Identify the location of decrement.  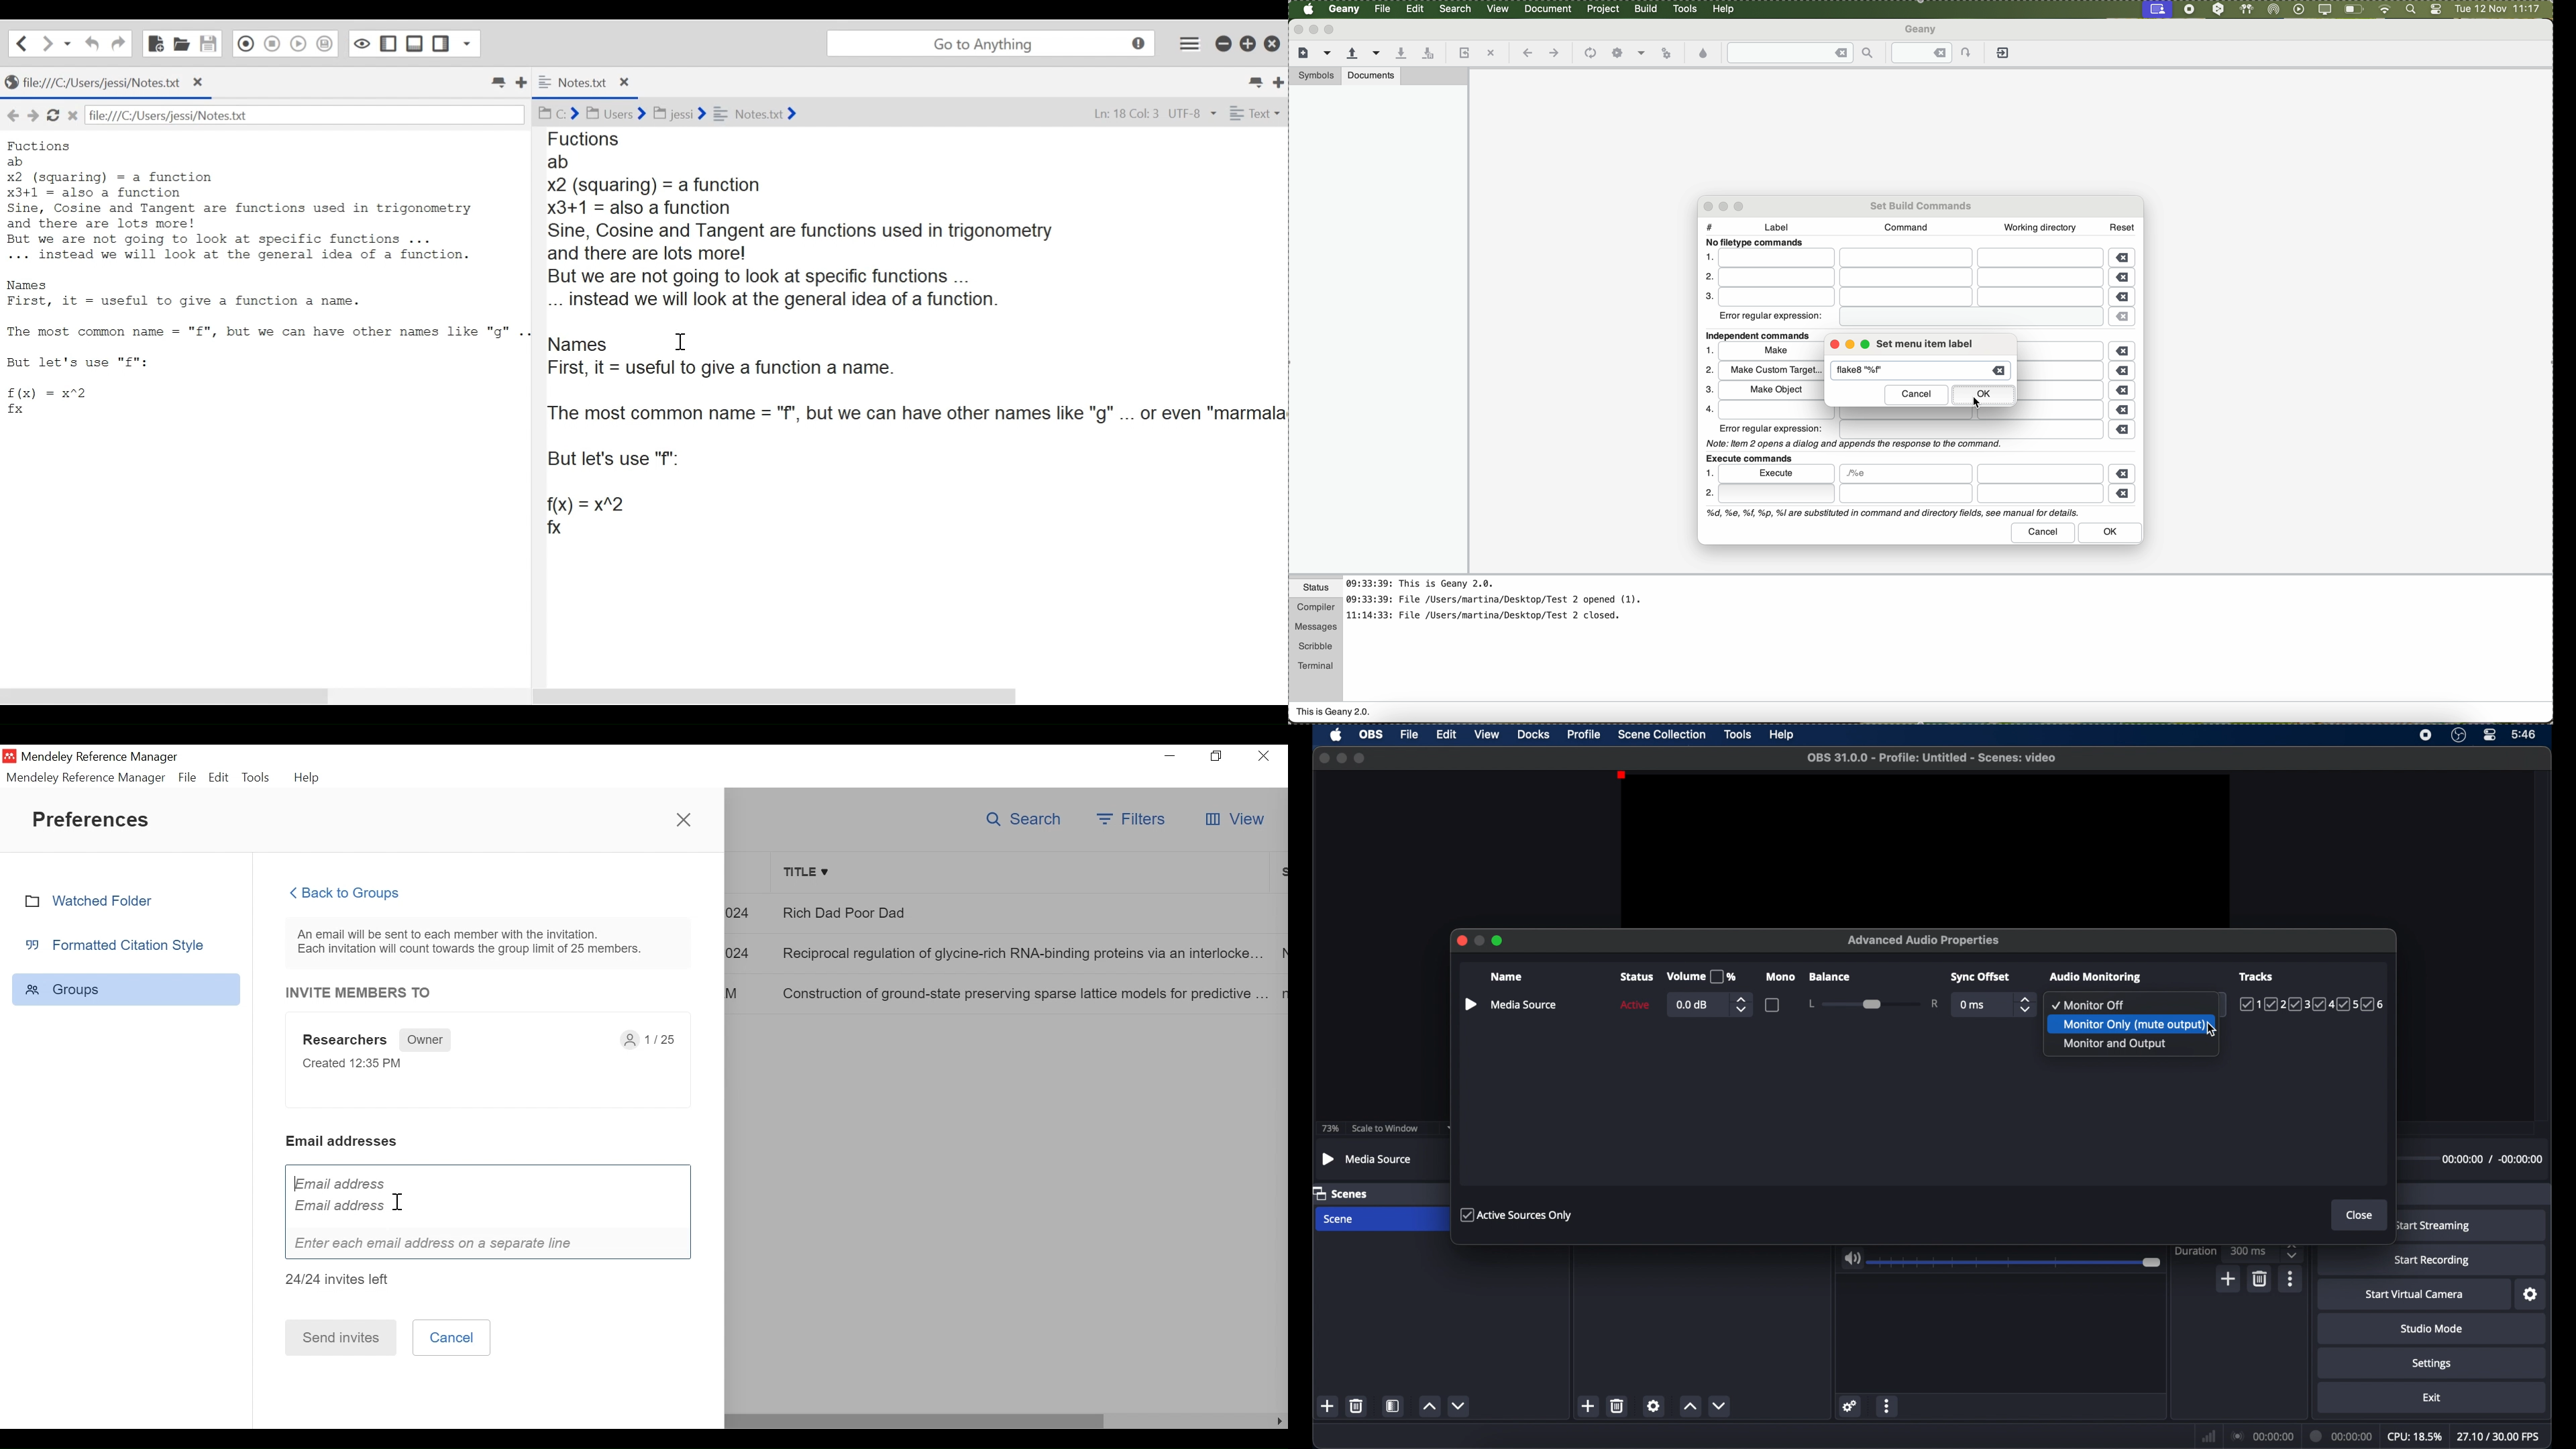
(1458, 1406).